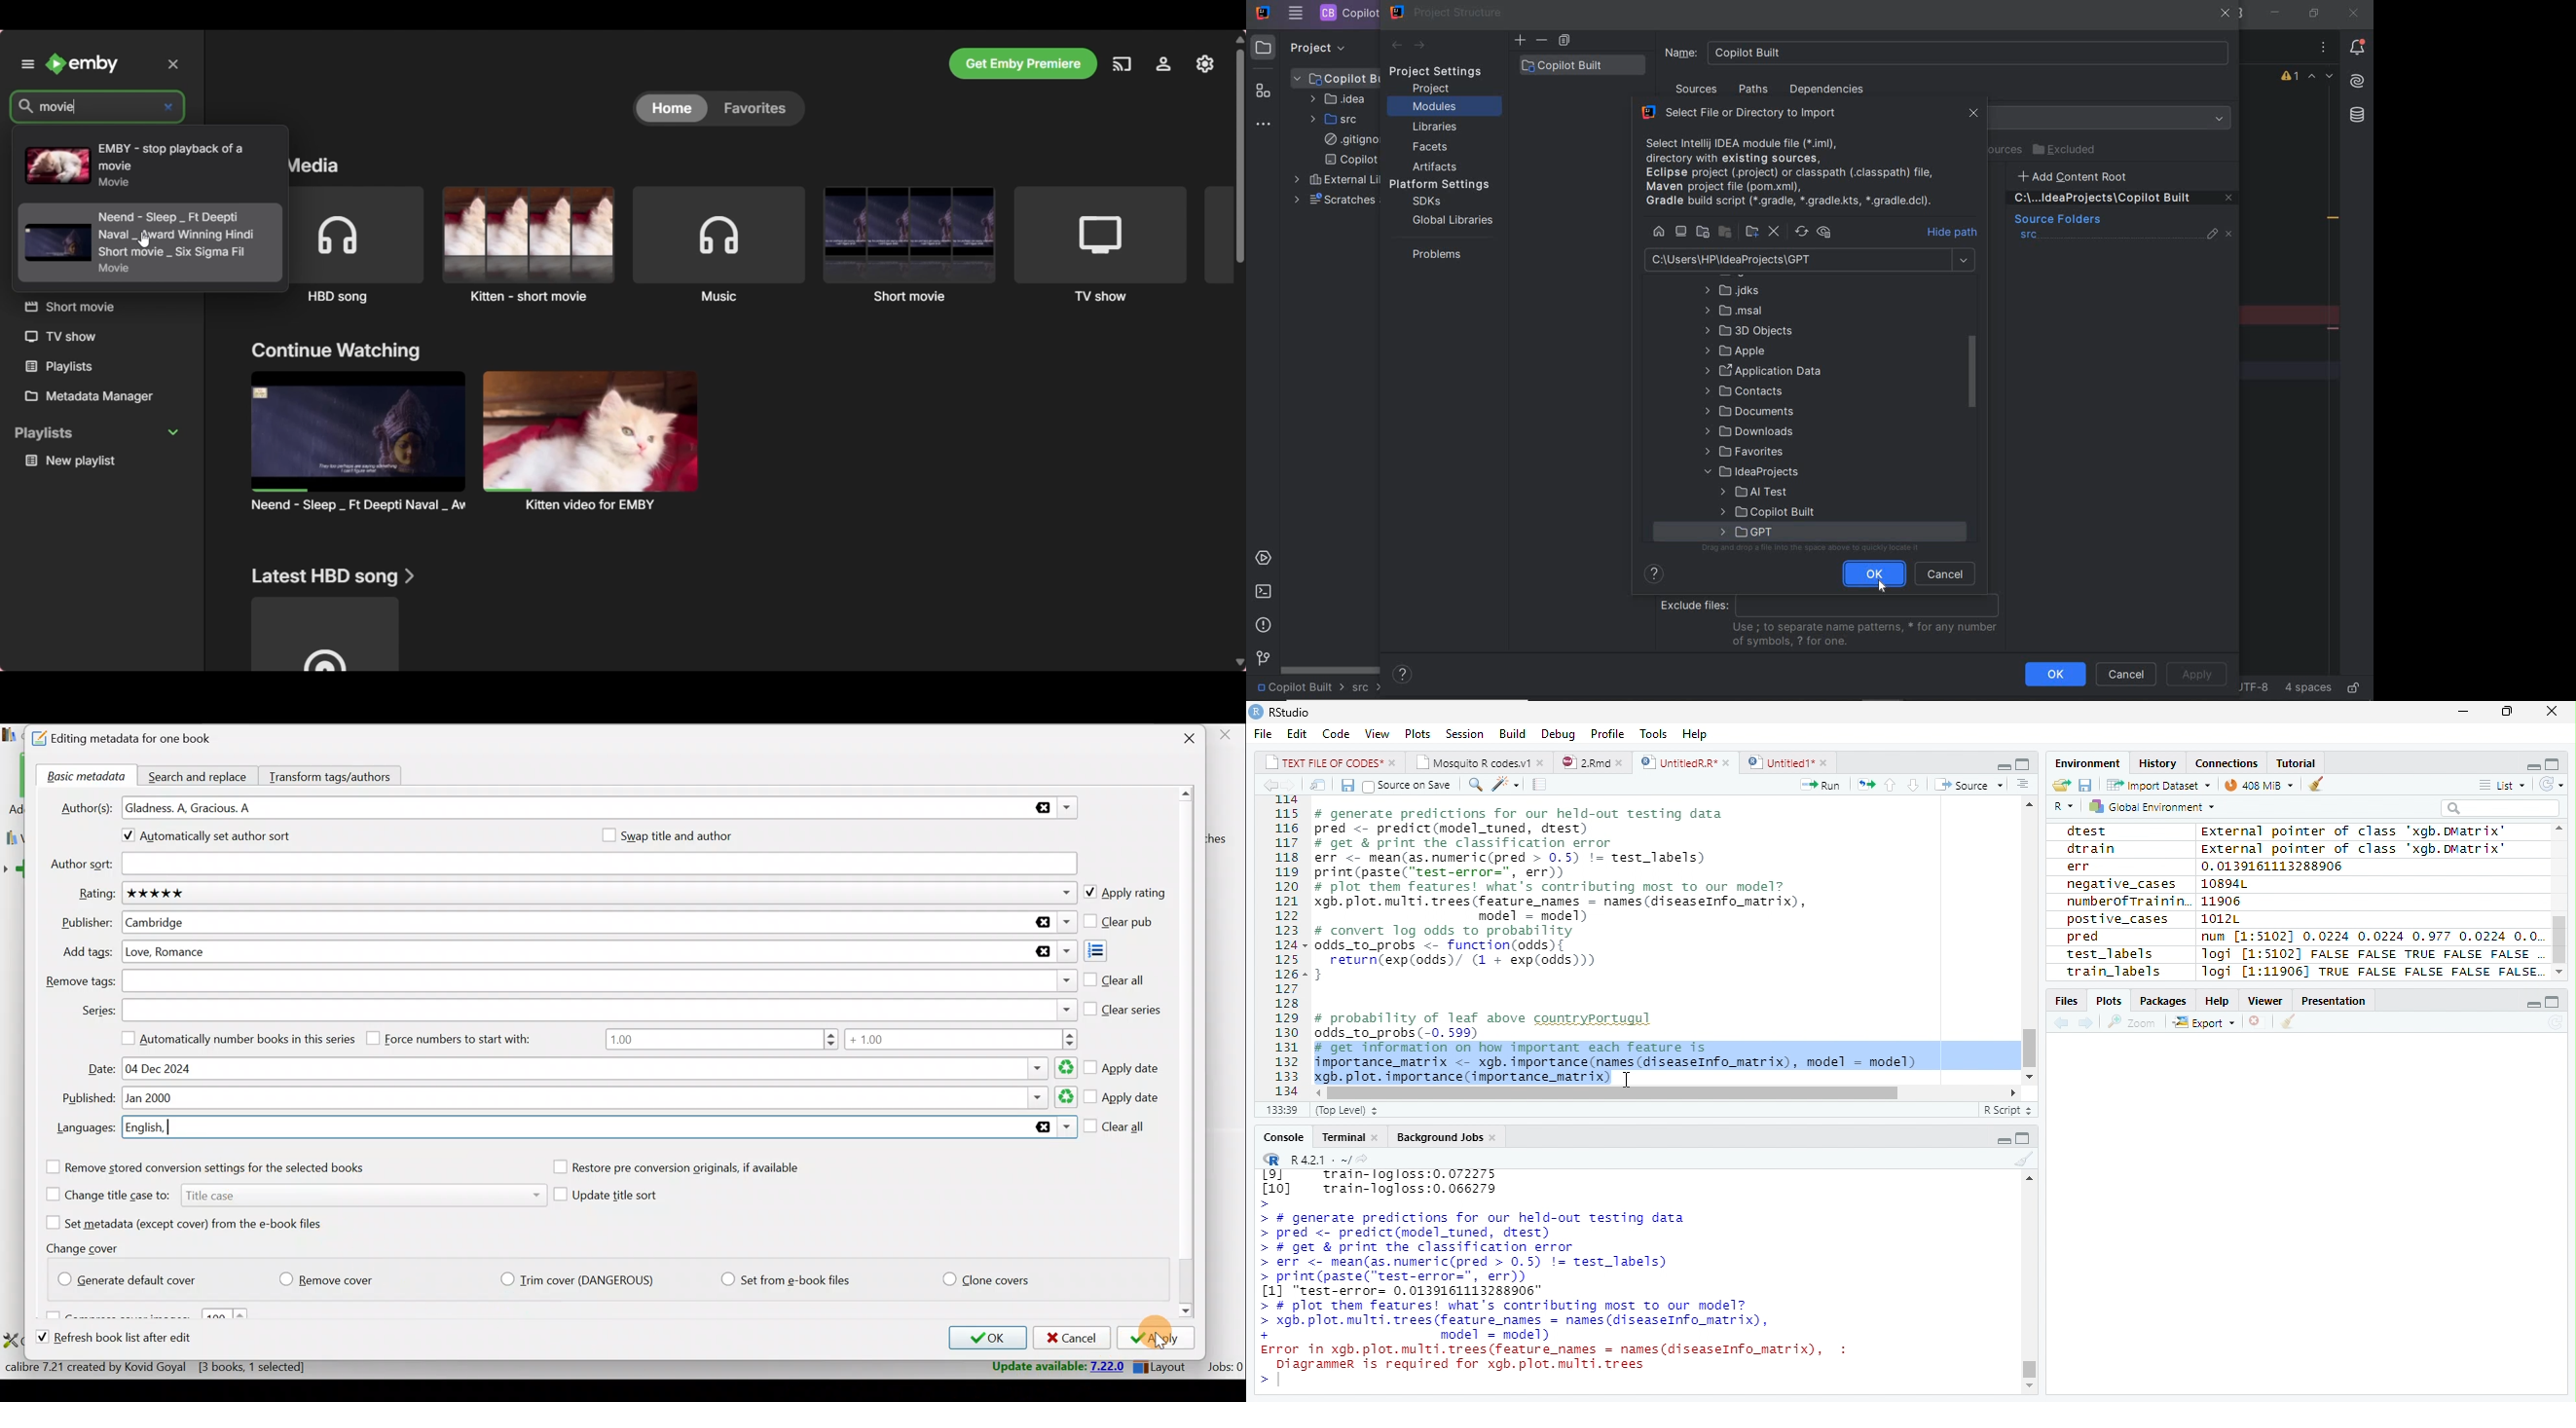 The height and width of the screenshot is (1428, 2576). What do you see at coordinates (80, 865) in the screenshot?
I see `Author sort:` at bounding box center [80, 865].